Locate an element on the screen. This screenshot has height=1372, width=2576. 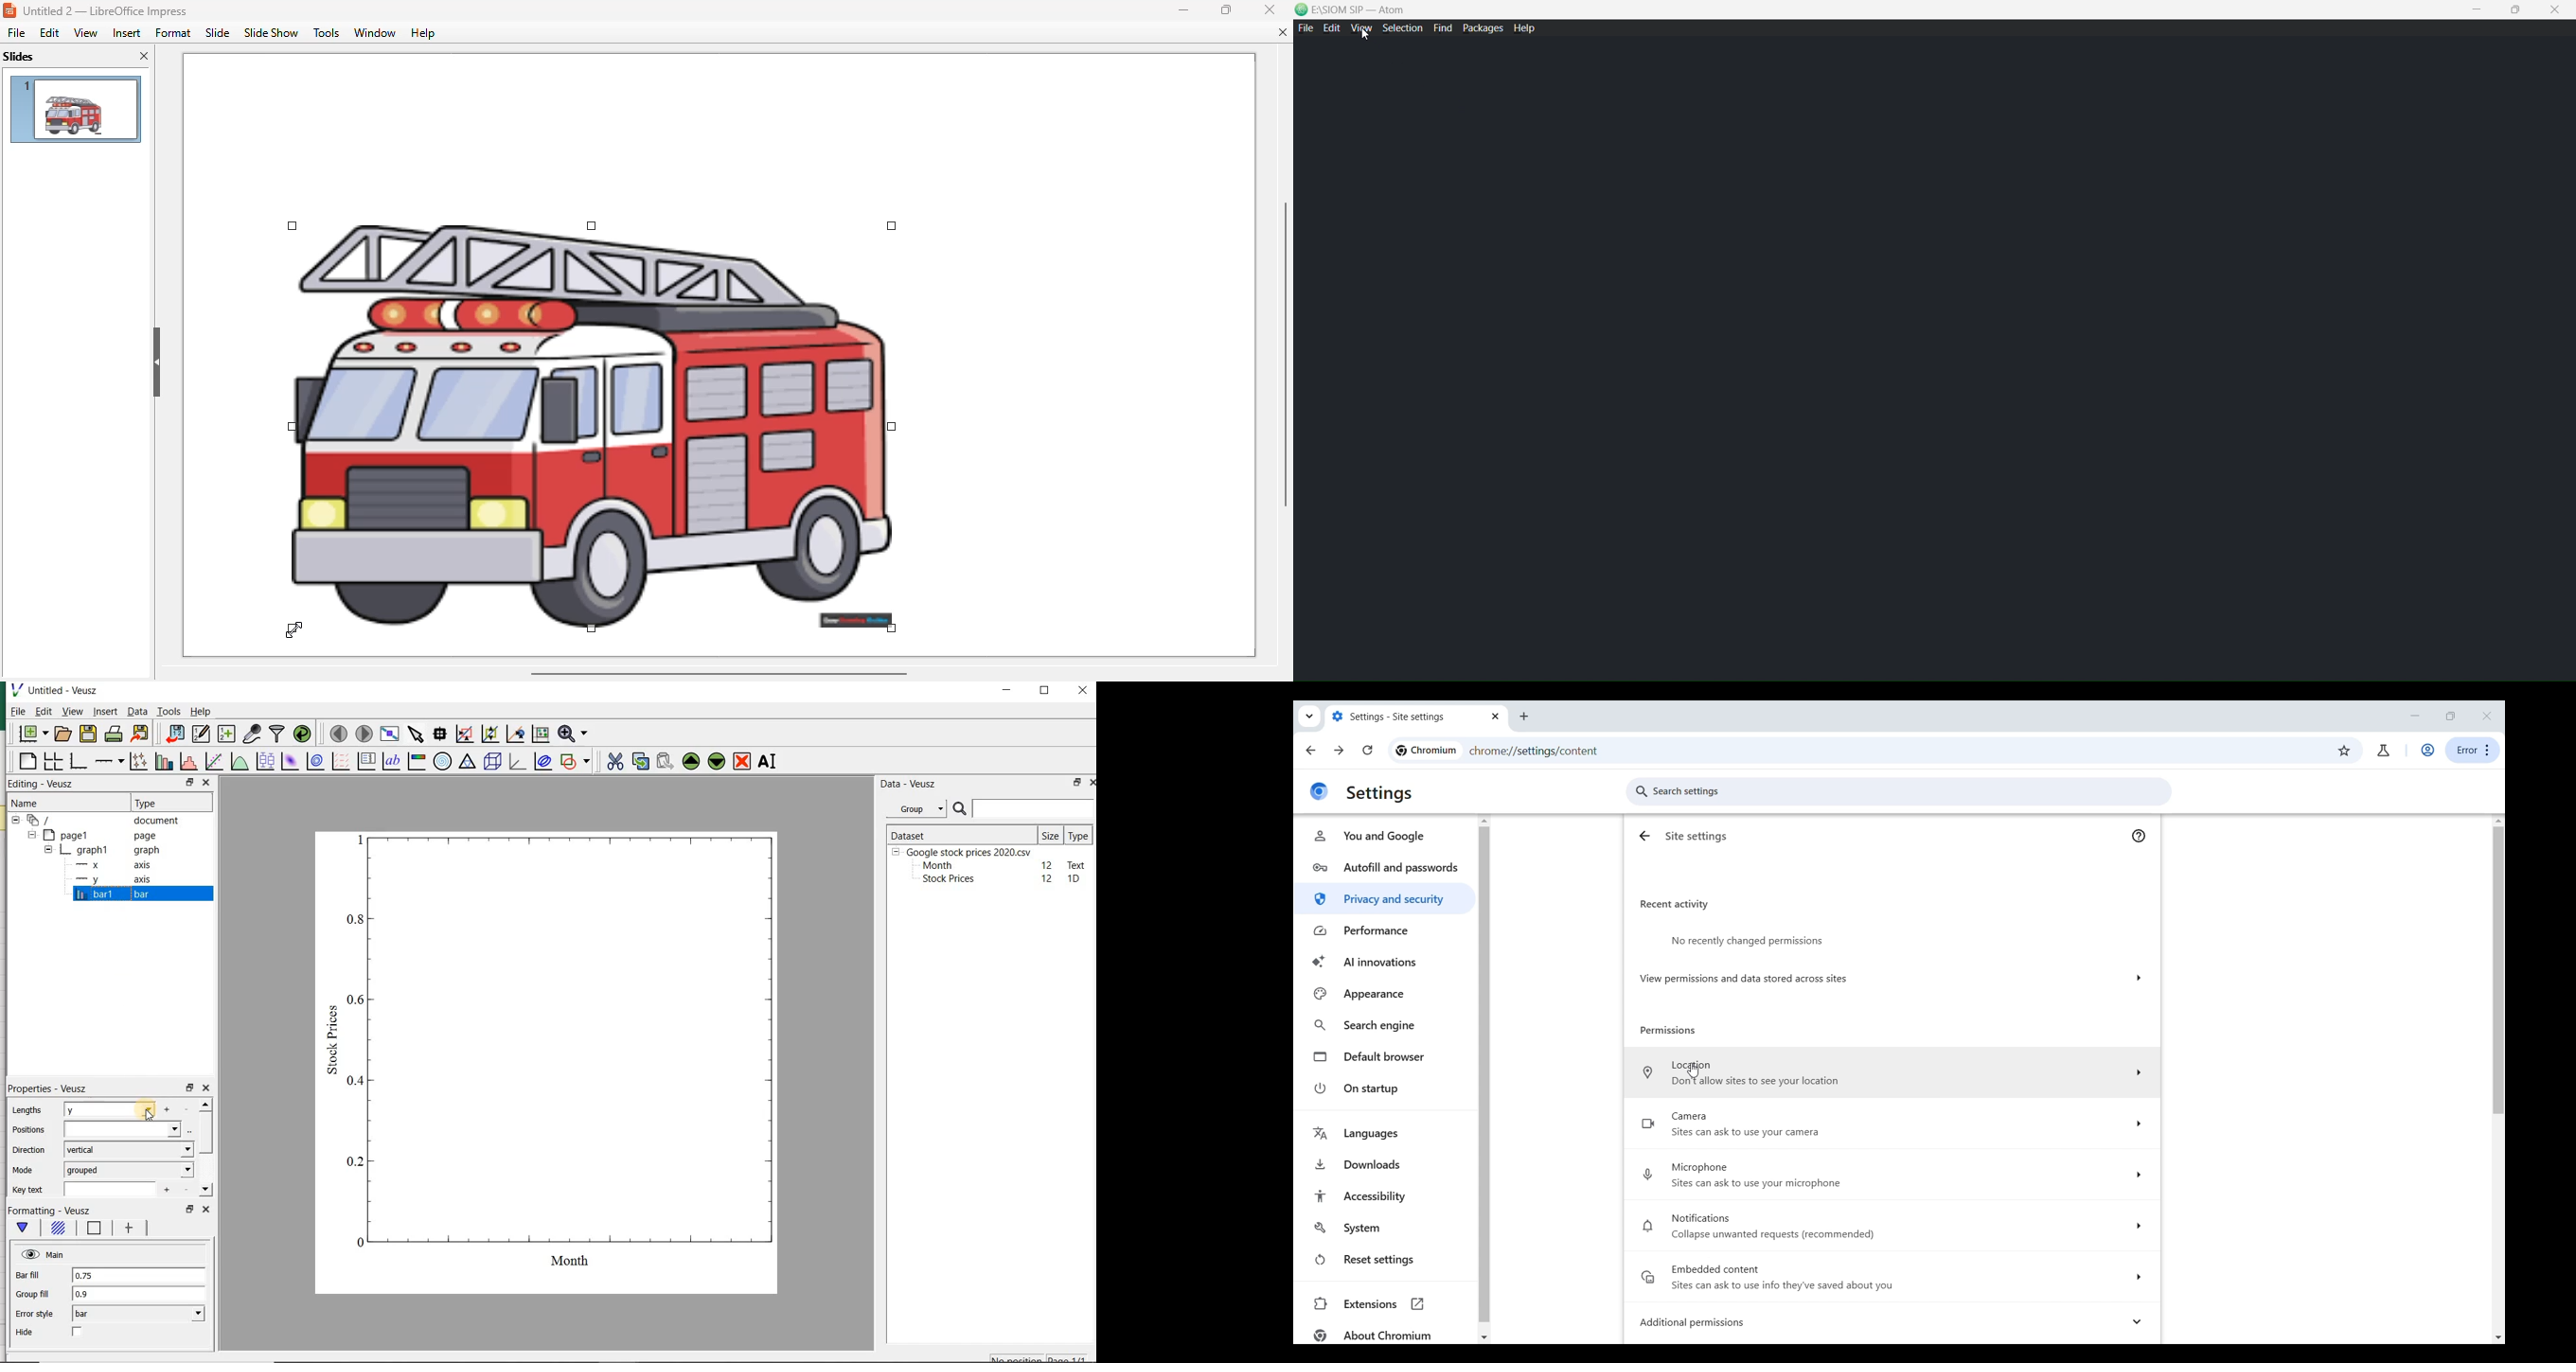
Reset settings is located at coordinates (1383, 1260).